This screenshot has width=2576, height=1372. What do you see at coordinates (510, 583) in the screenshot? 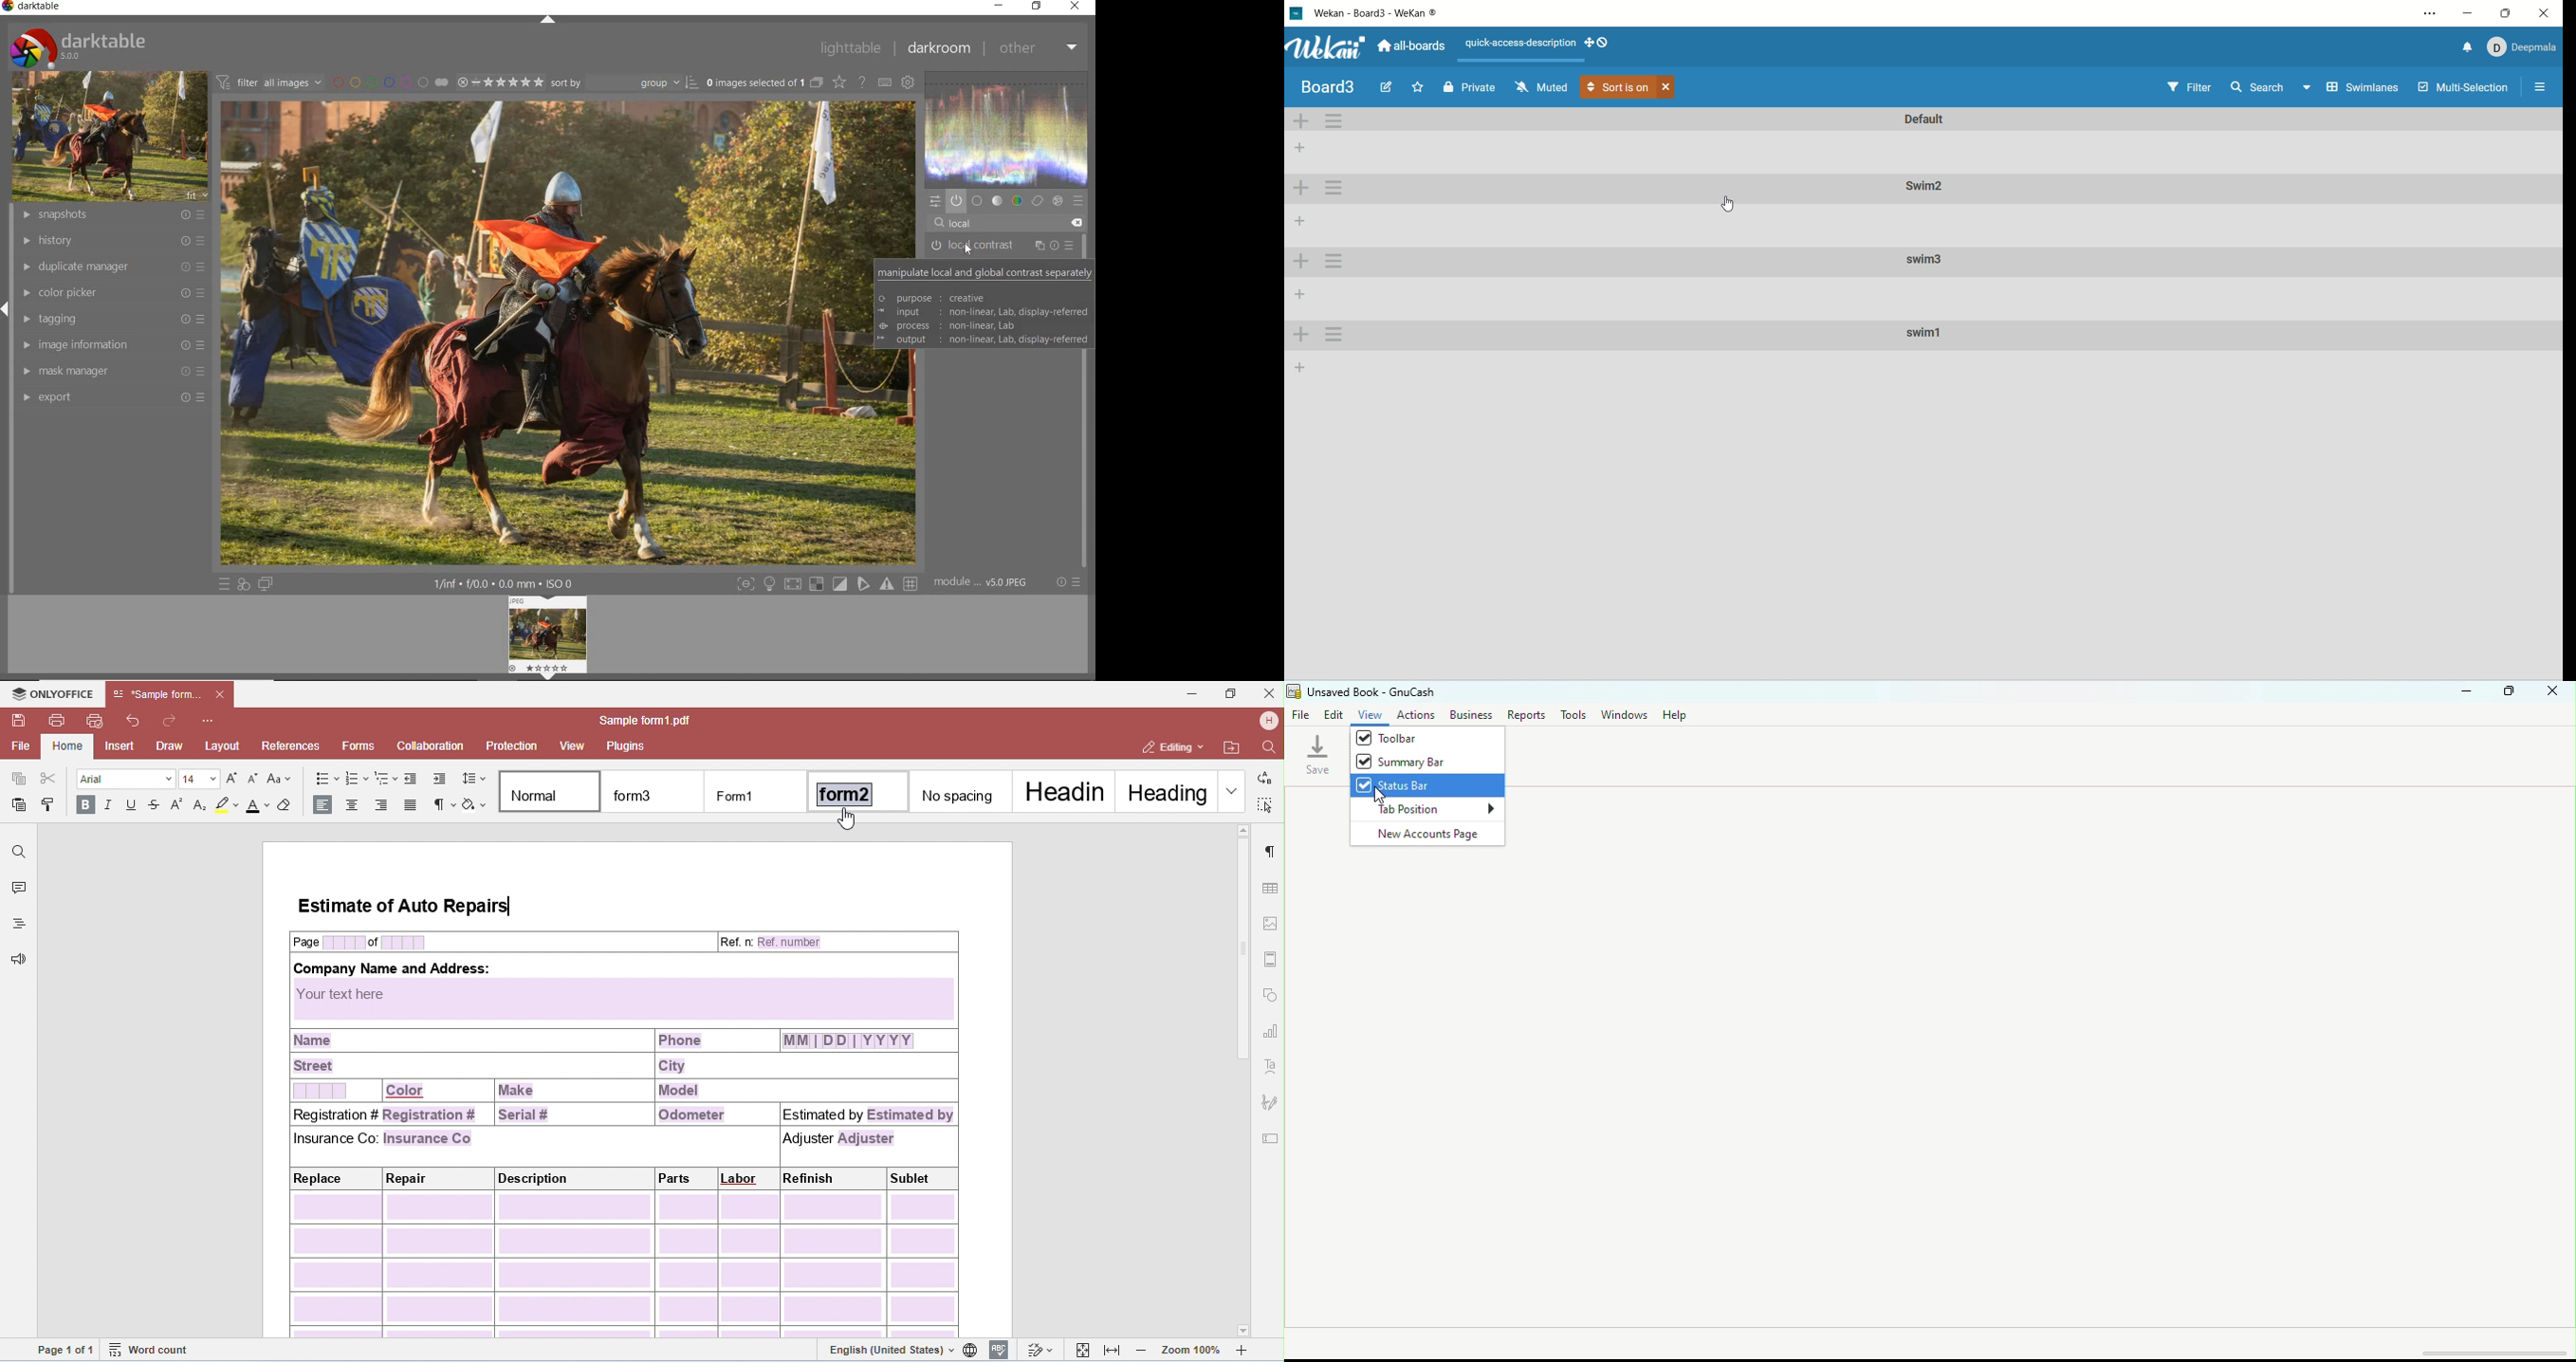
I see `display information` at bounding box center [510, 583].